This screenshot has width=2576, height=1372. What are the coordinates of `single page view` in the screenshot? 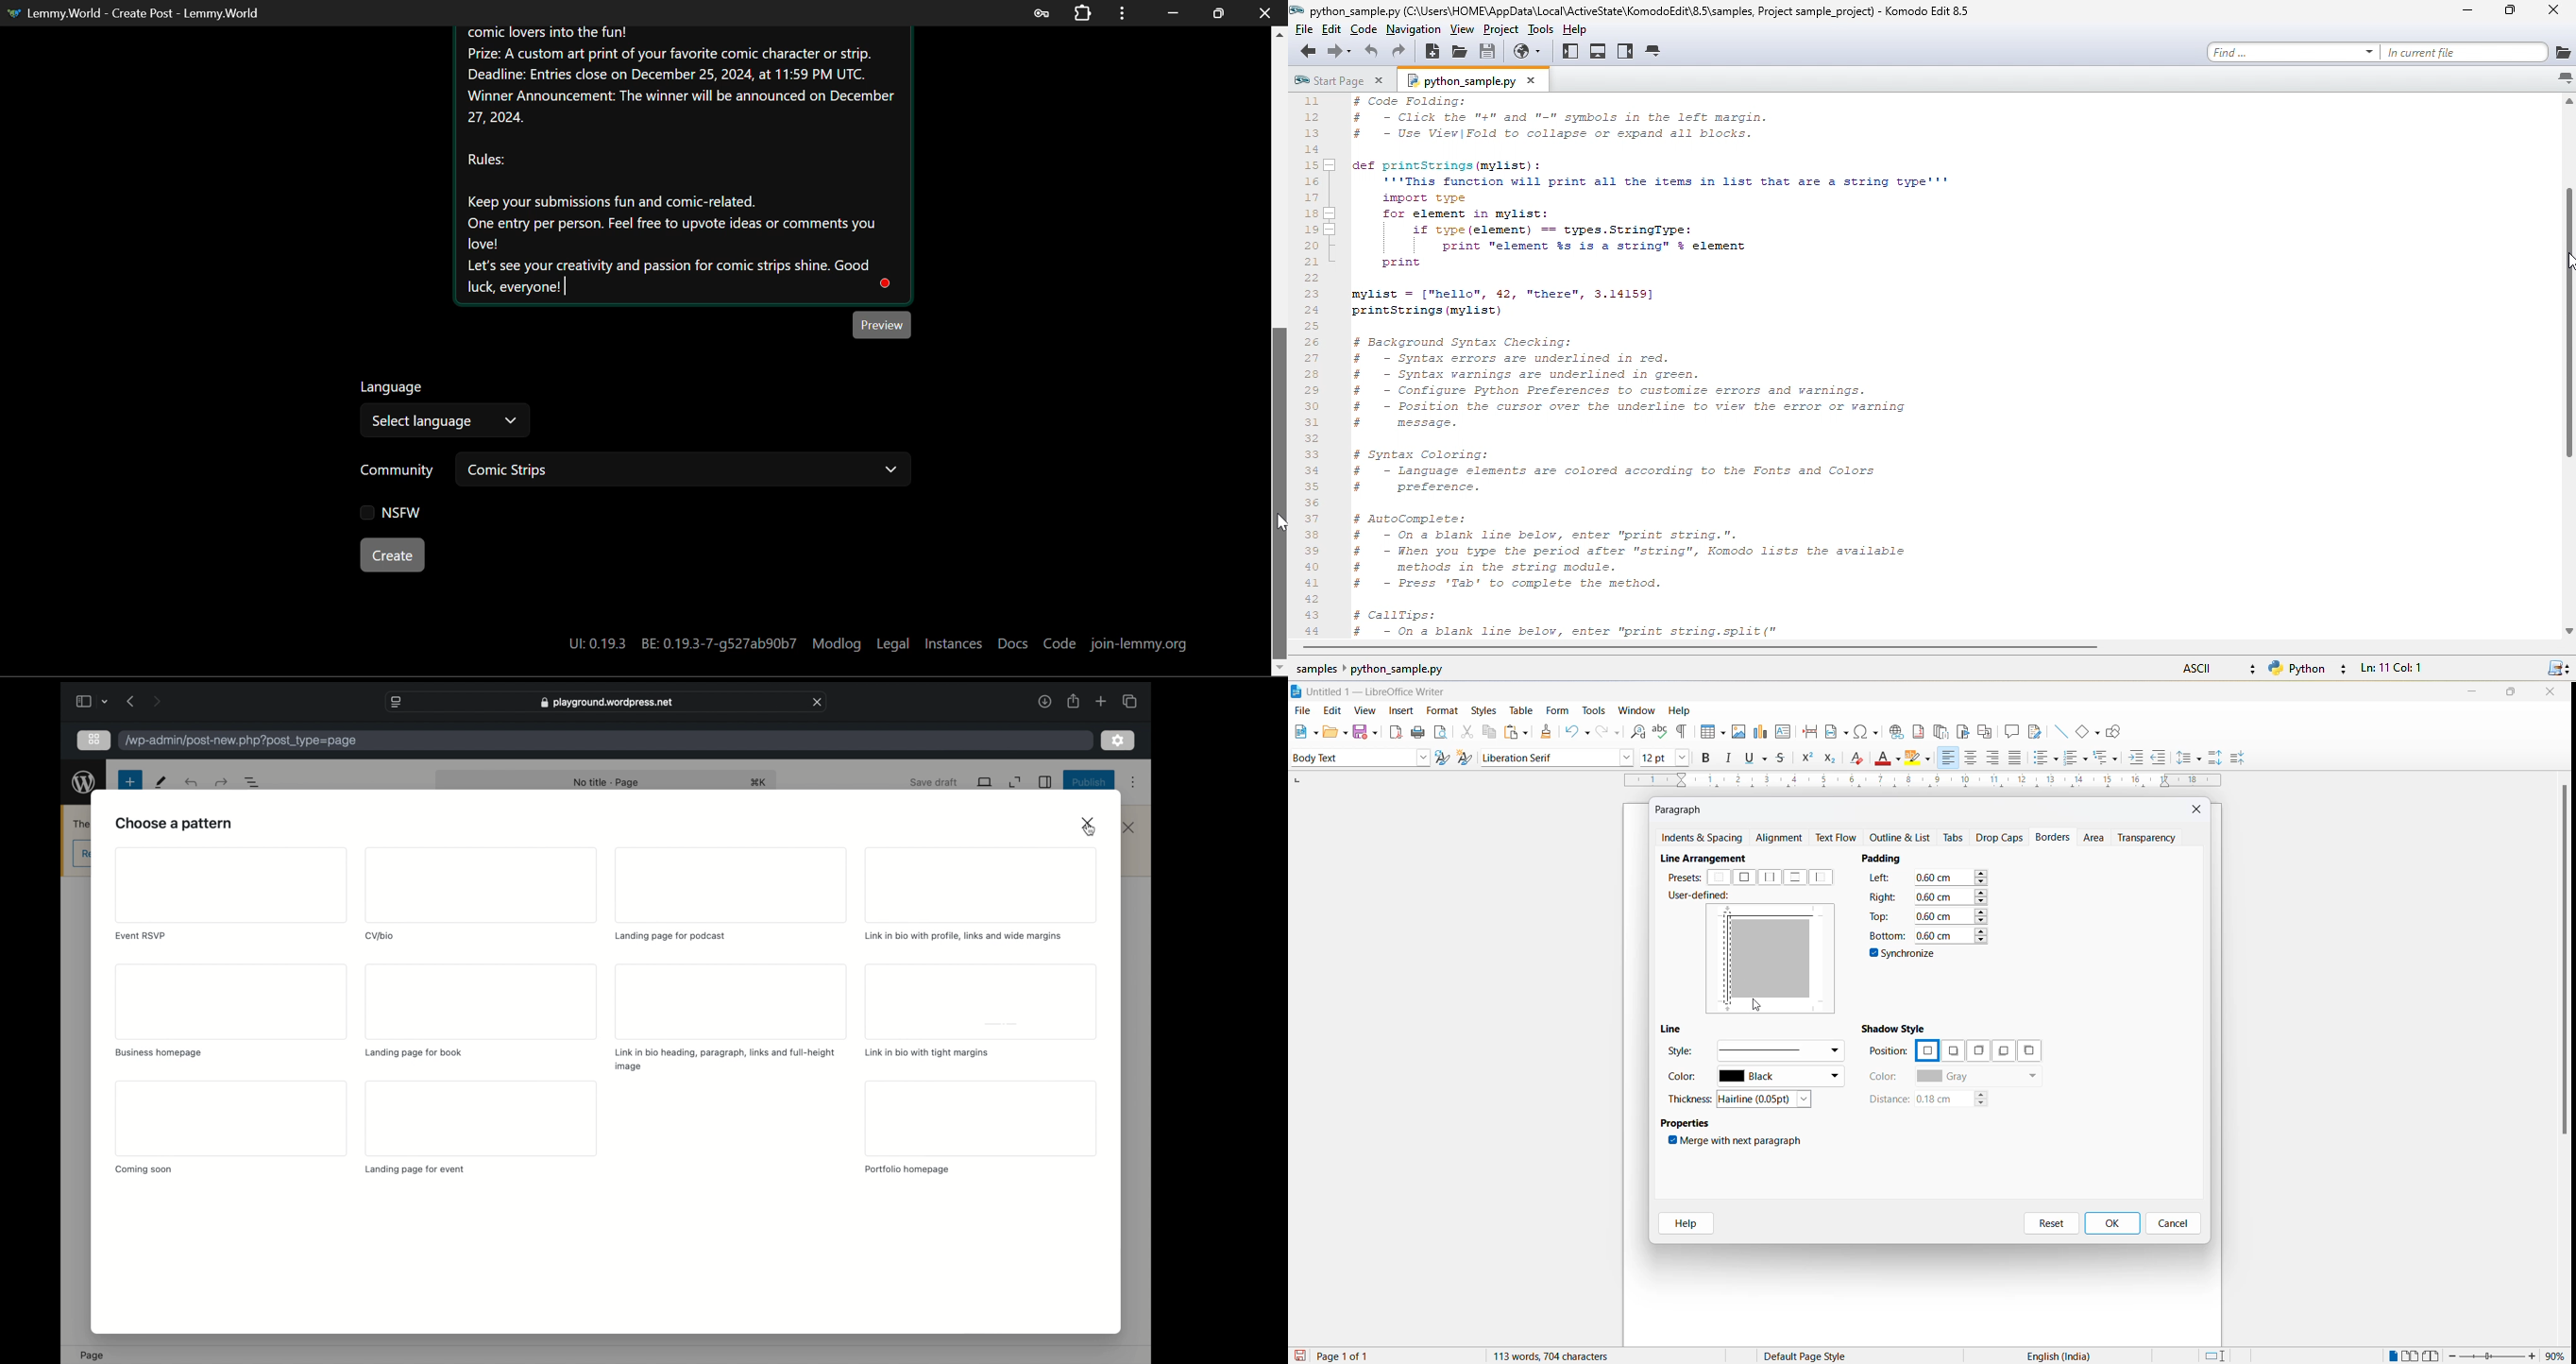 It's located at (2392, 1356).